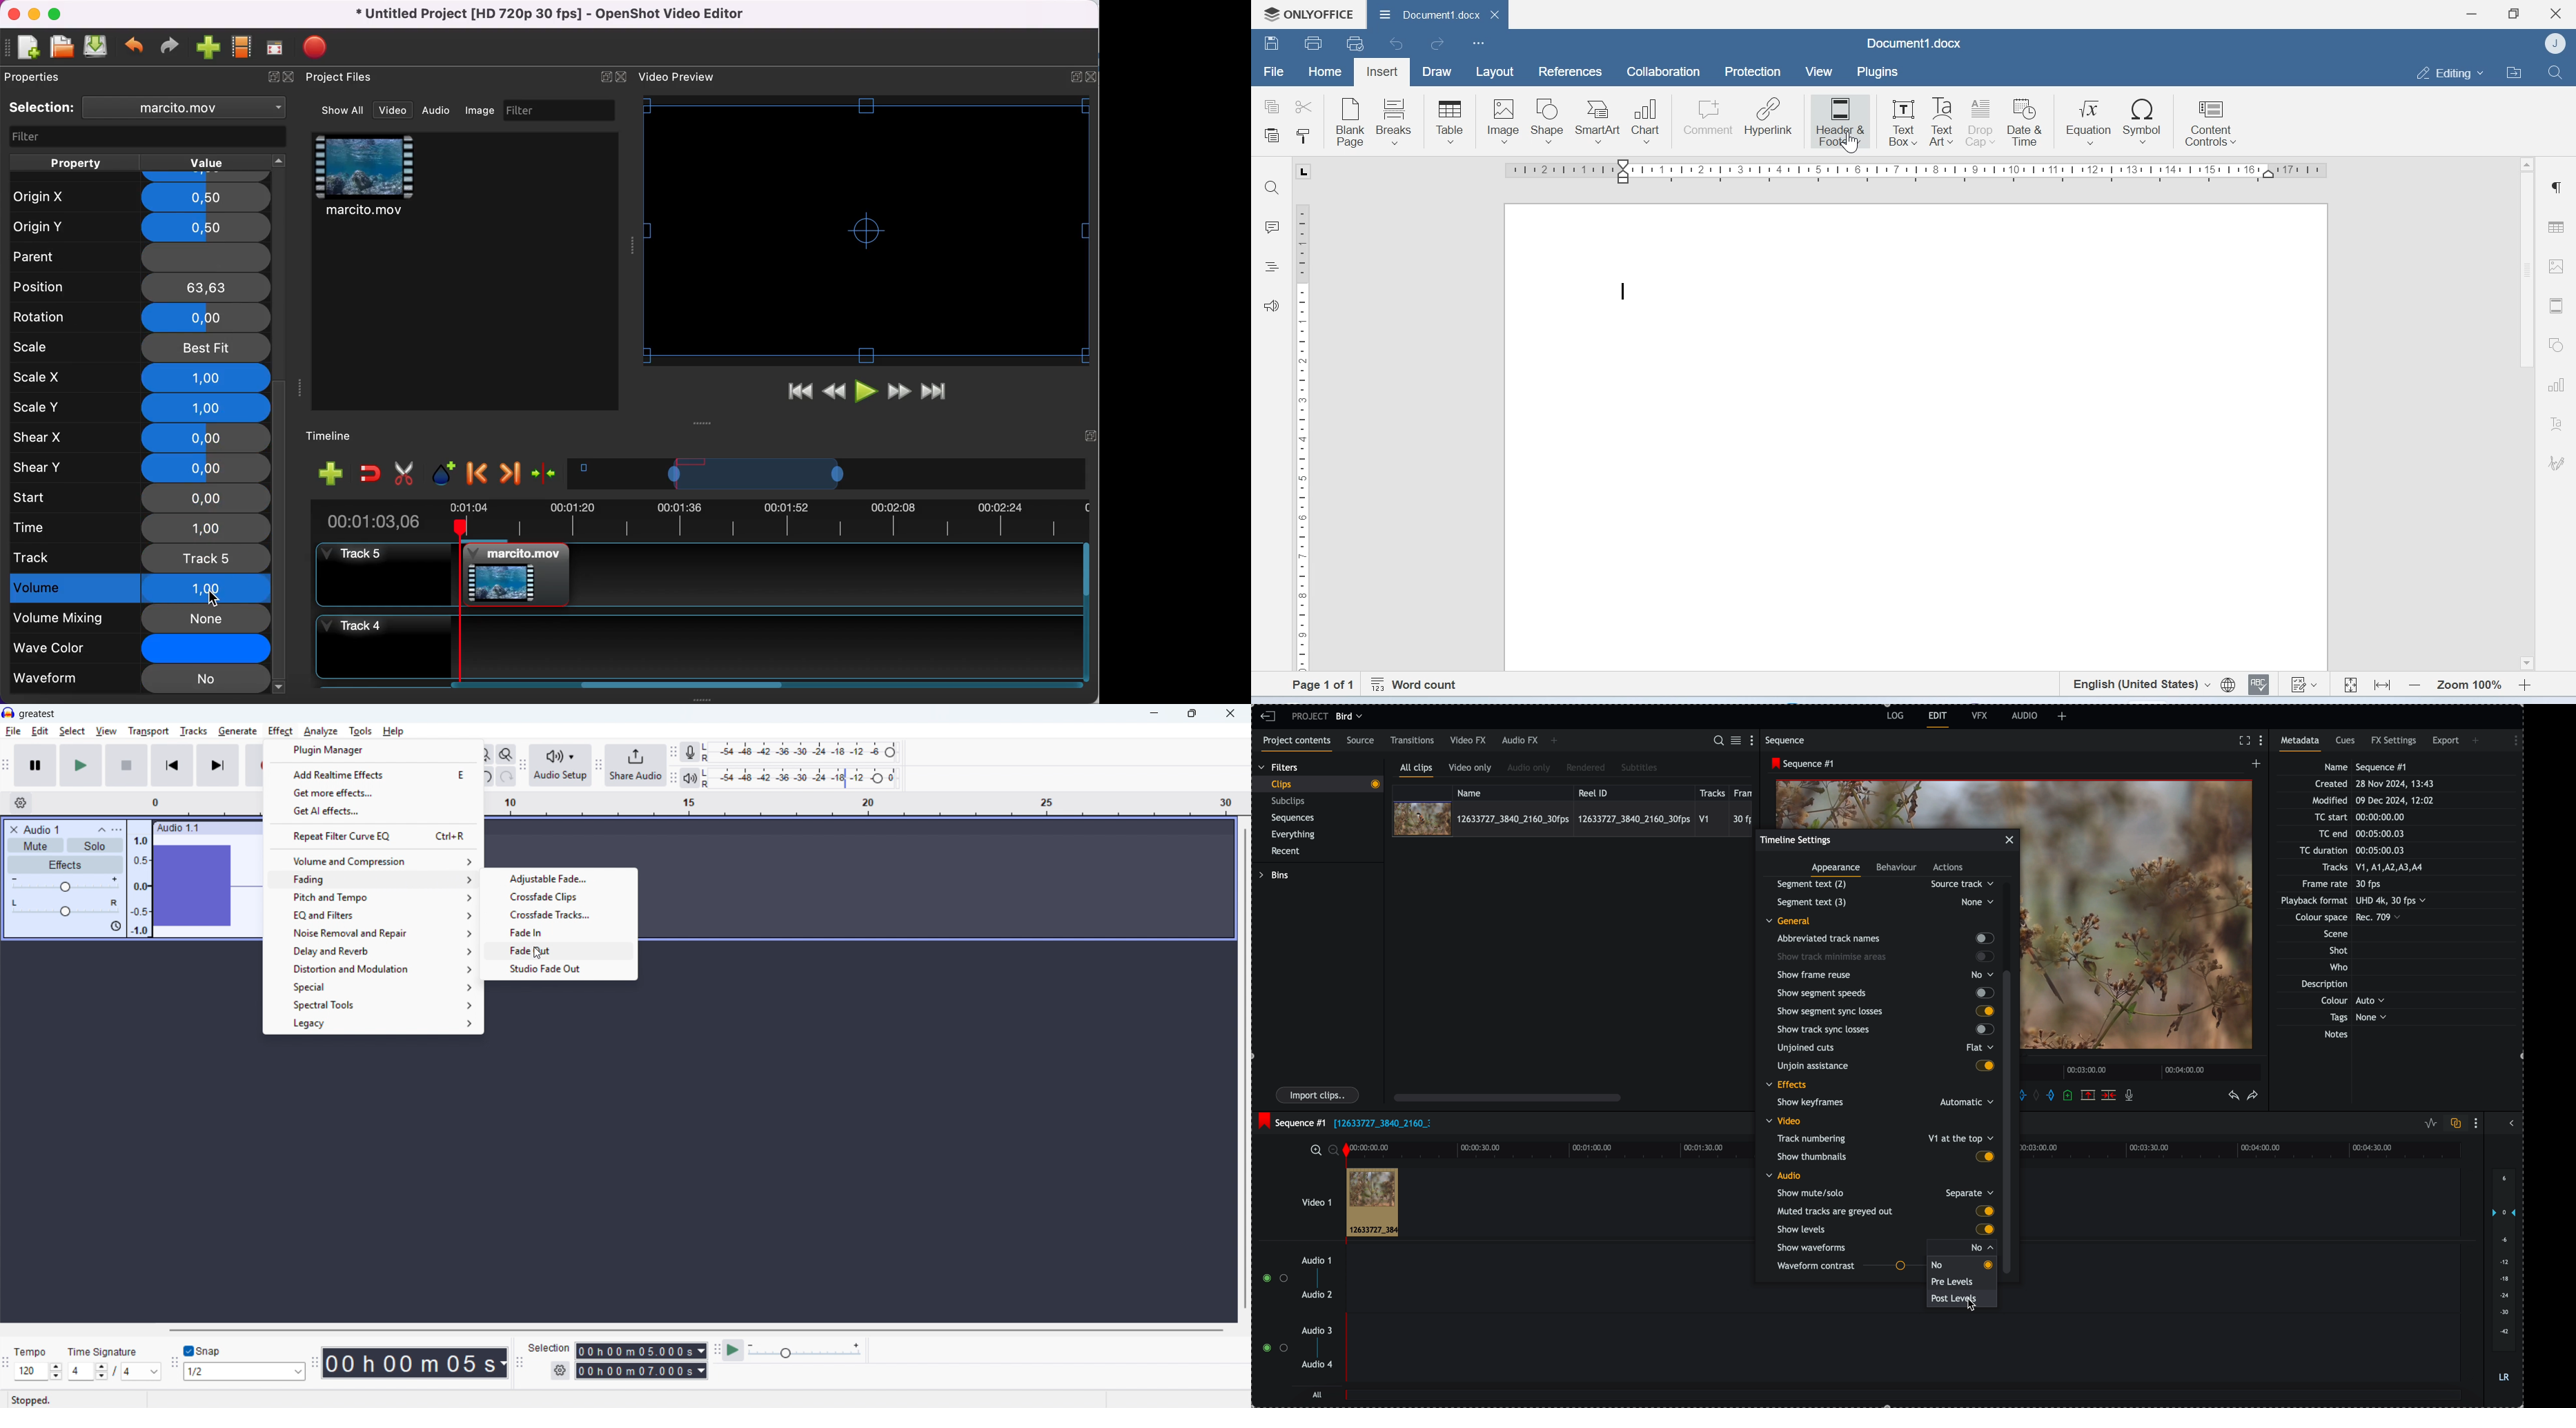 Image resolution: width=2576 pixels, height=1428 pixels. Describe the element at coordinates (1230, 714) in the screenshot. I see `close ` at that location.